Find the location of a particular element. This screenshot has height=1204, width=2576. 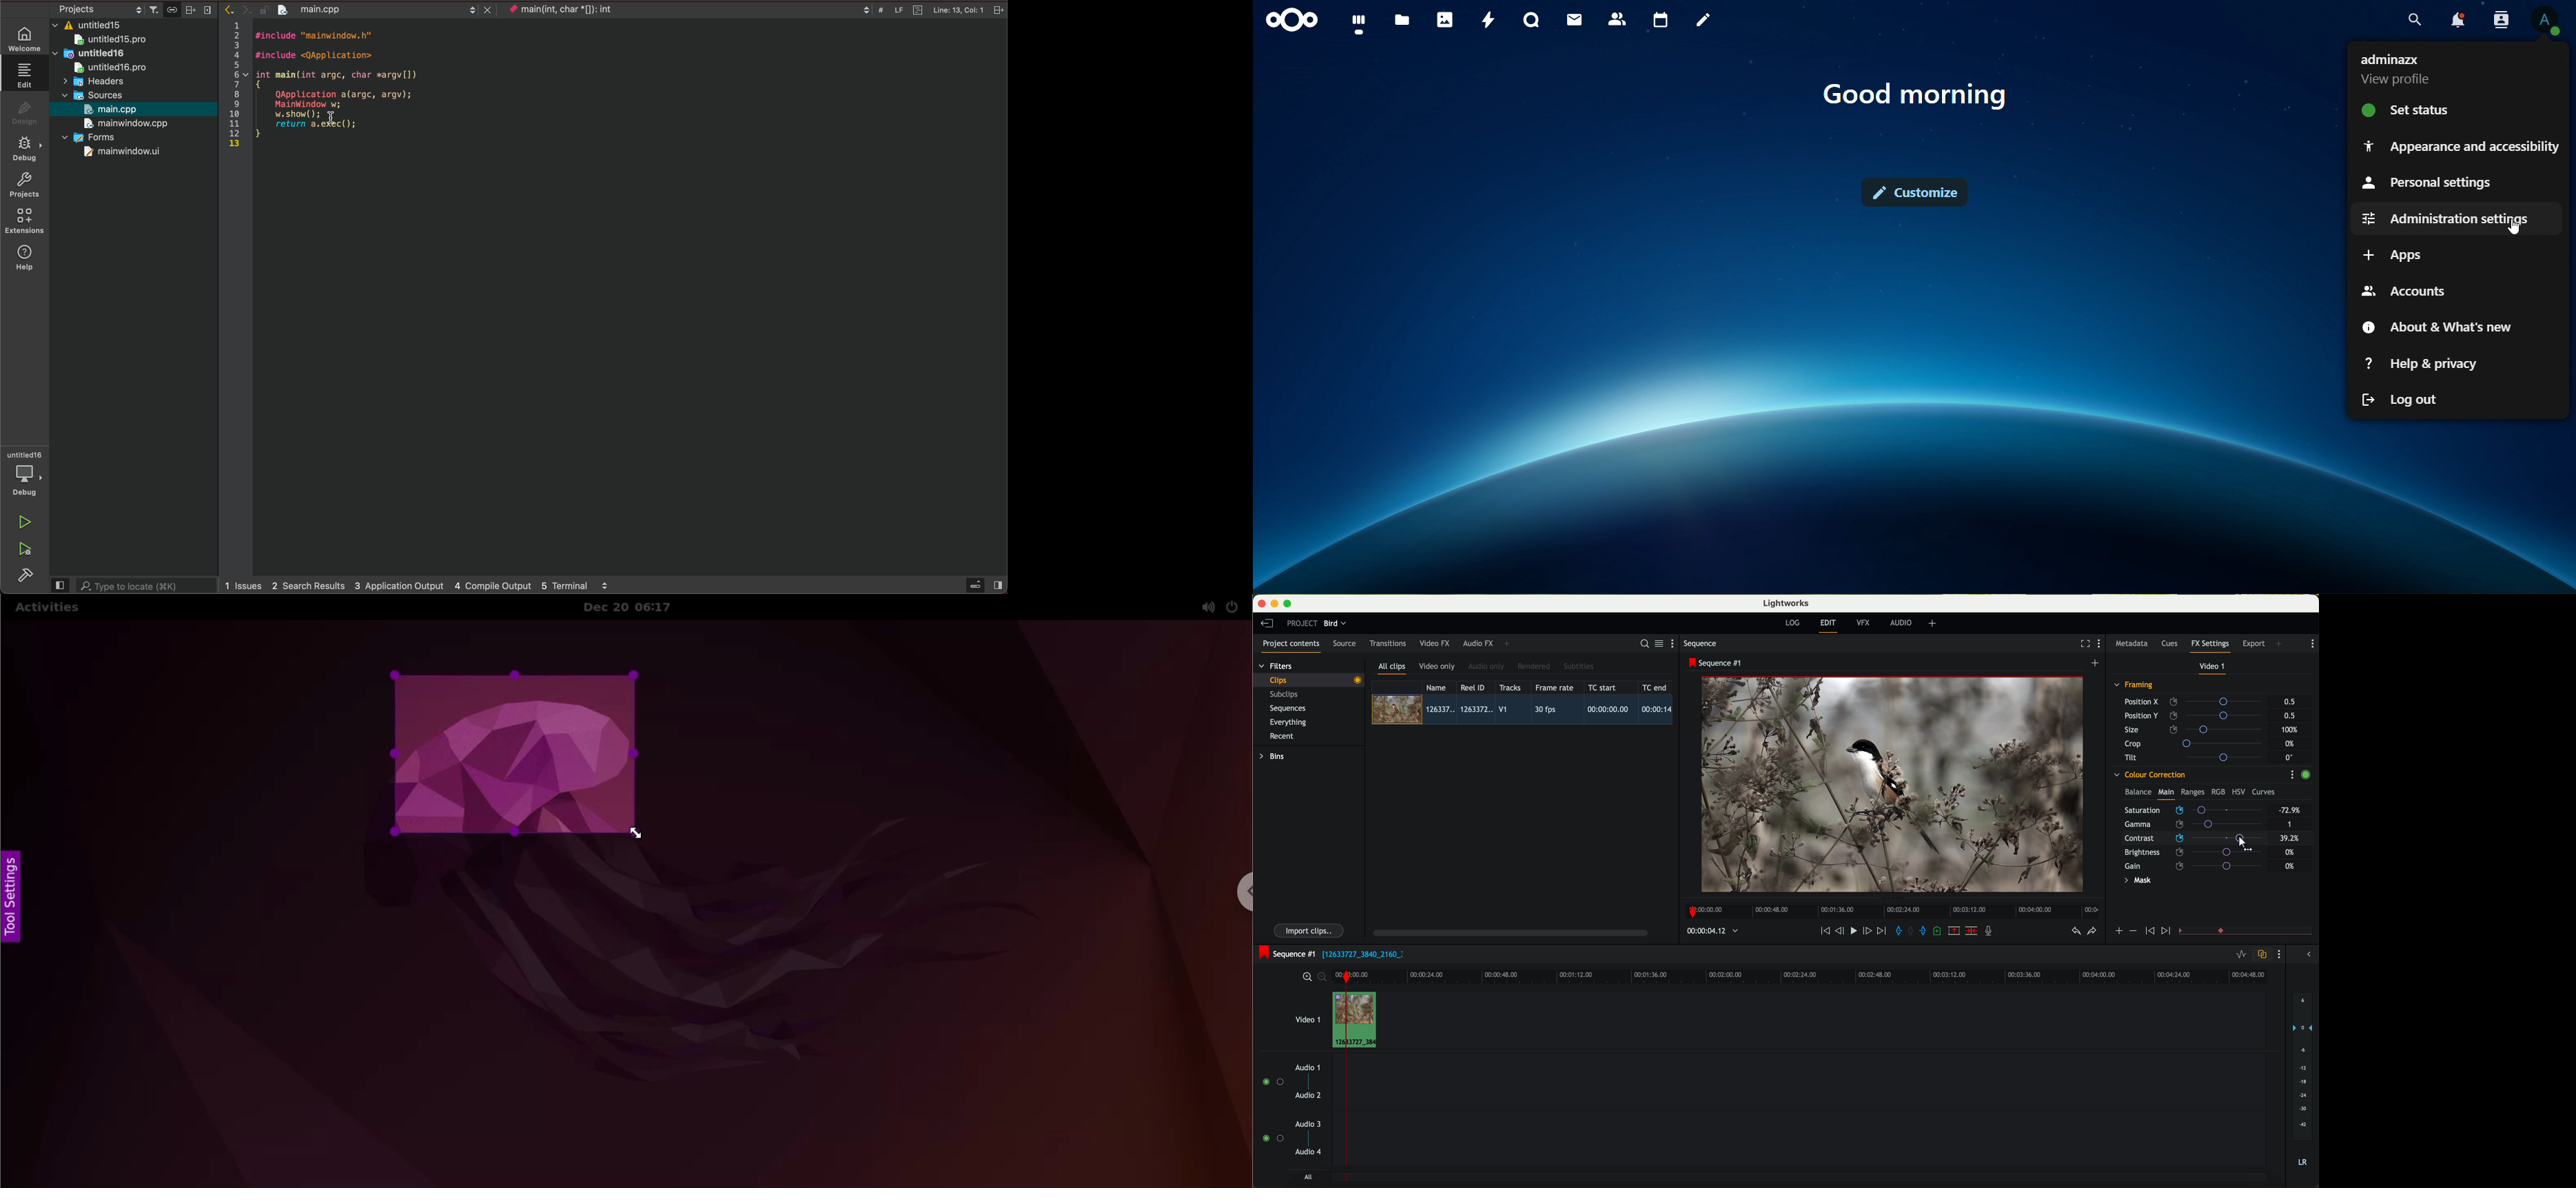

HSV is located at coordinates (2238, 791).